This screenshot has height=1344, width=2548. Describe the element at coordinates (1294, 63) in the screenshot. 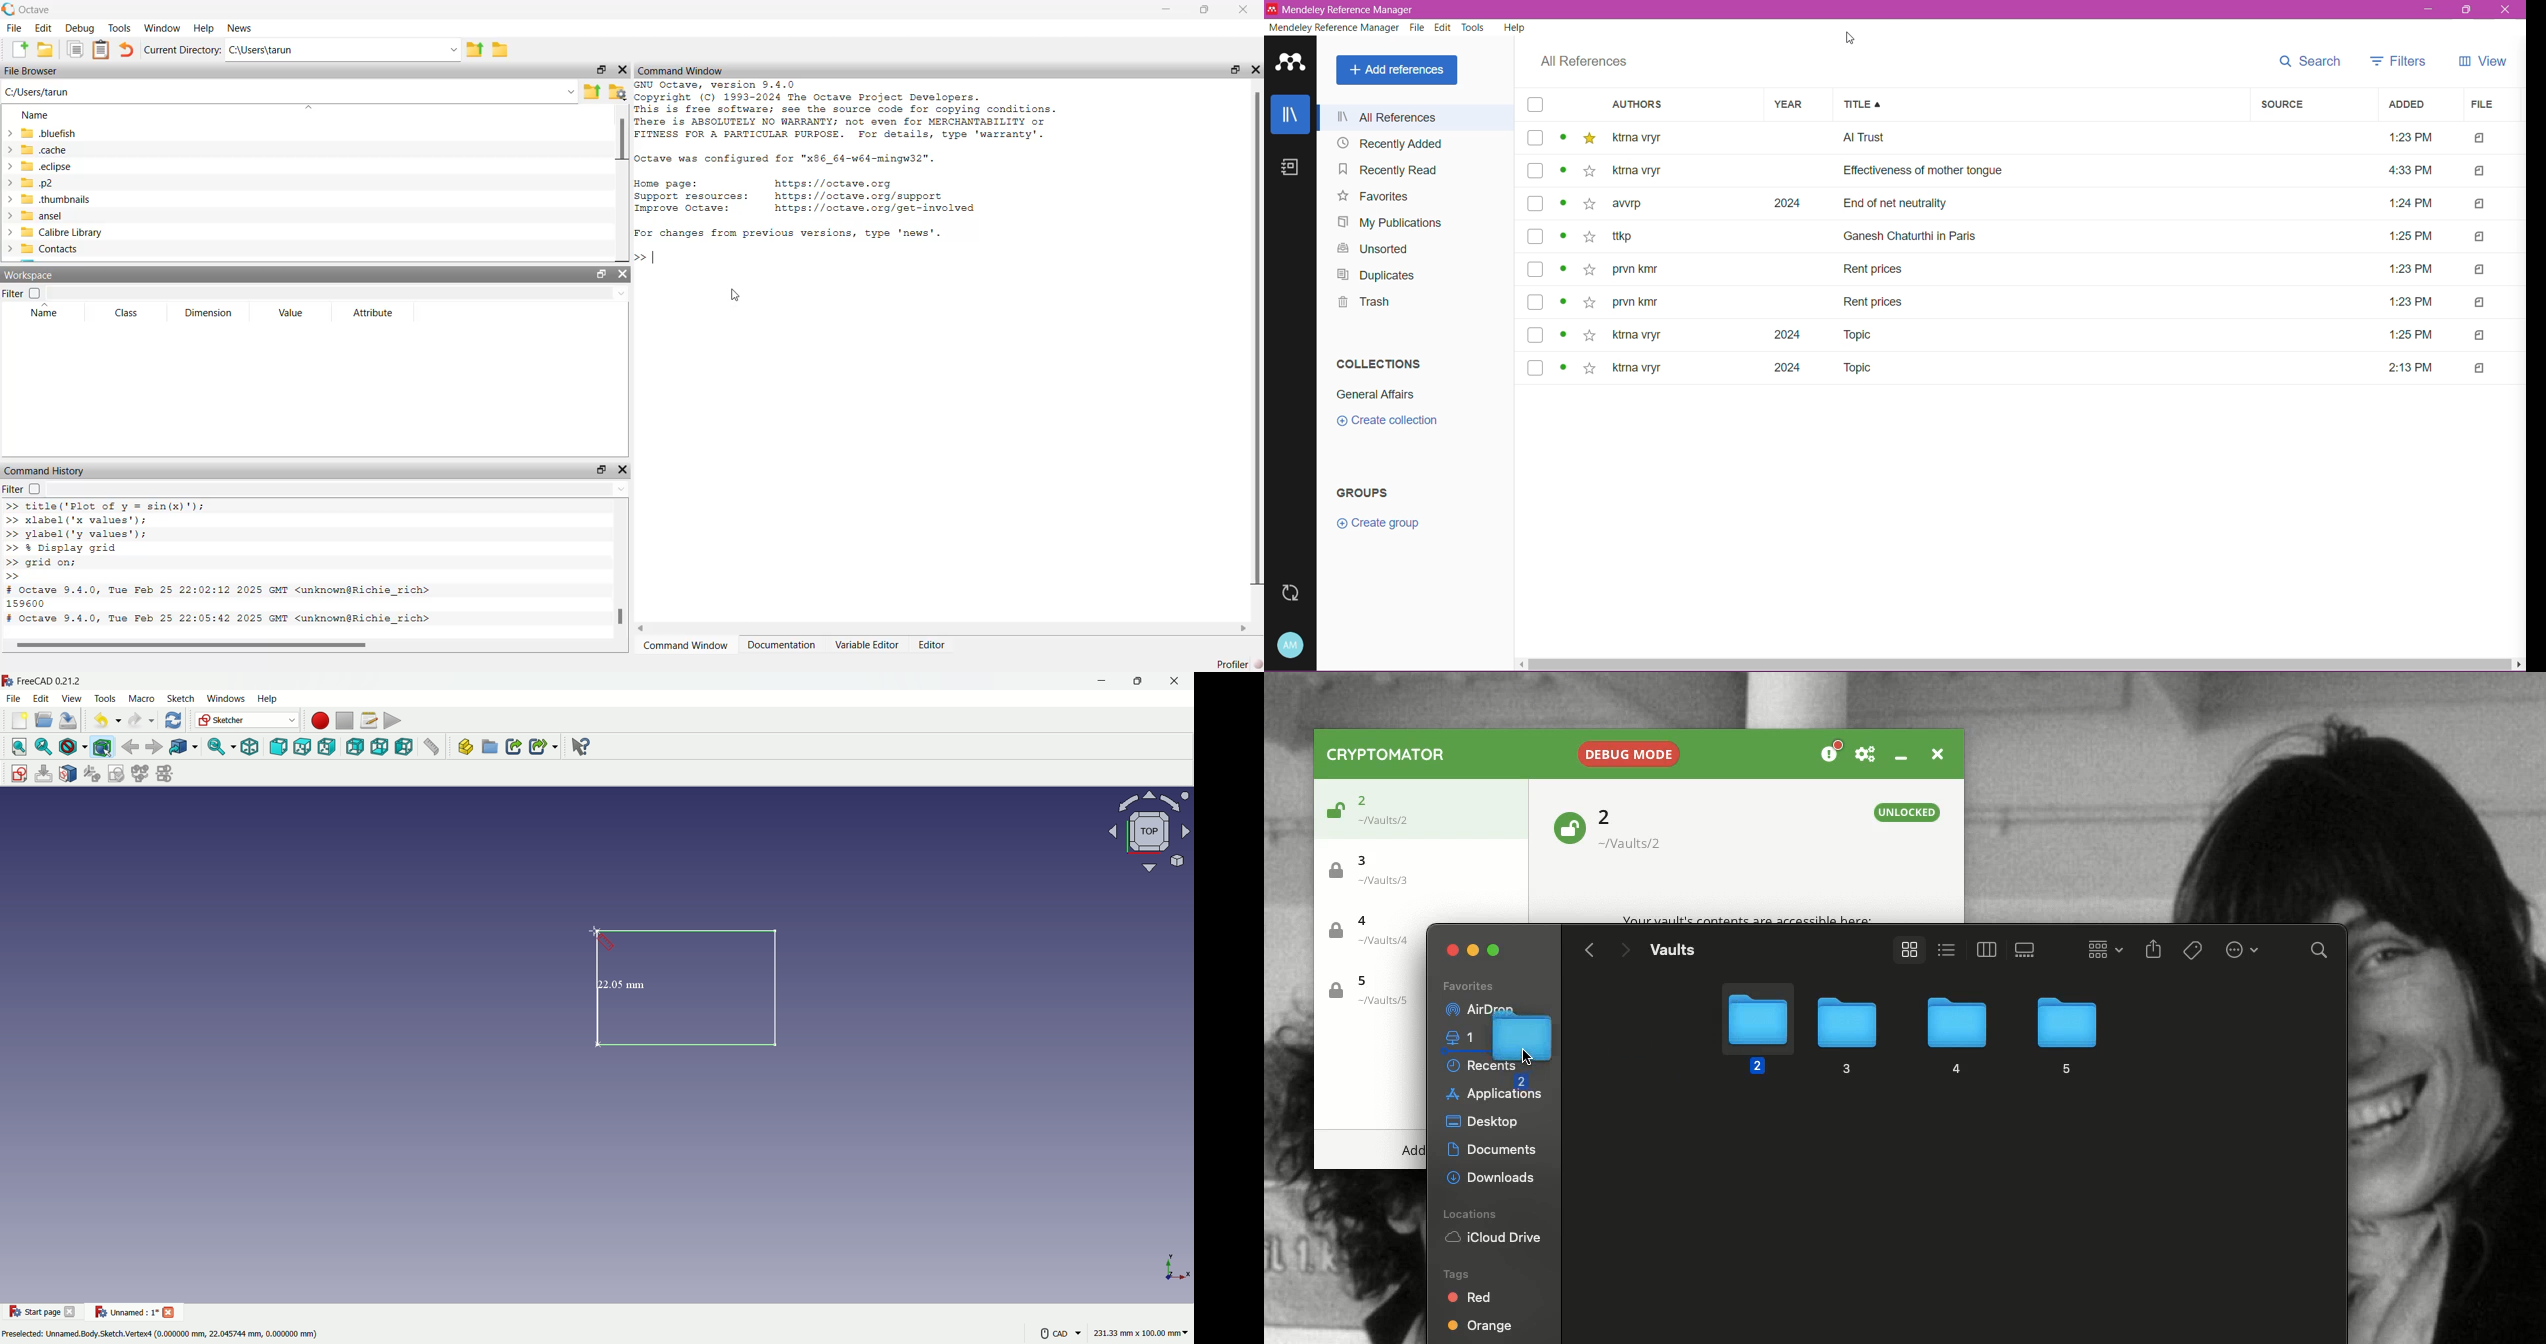

I see `Application Logo` at that location.